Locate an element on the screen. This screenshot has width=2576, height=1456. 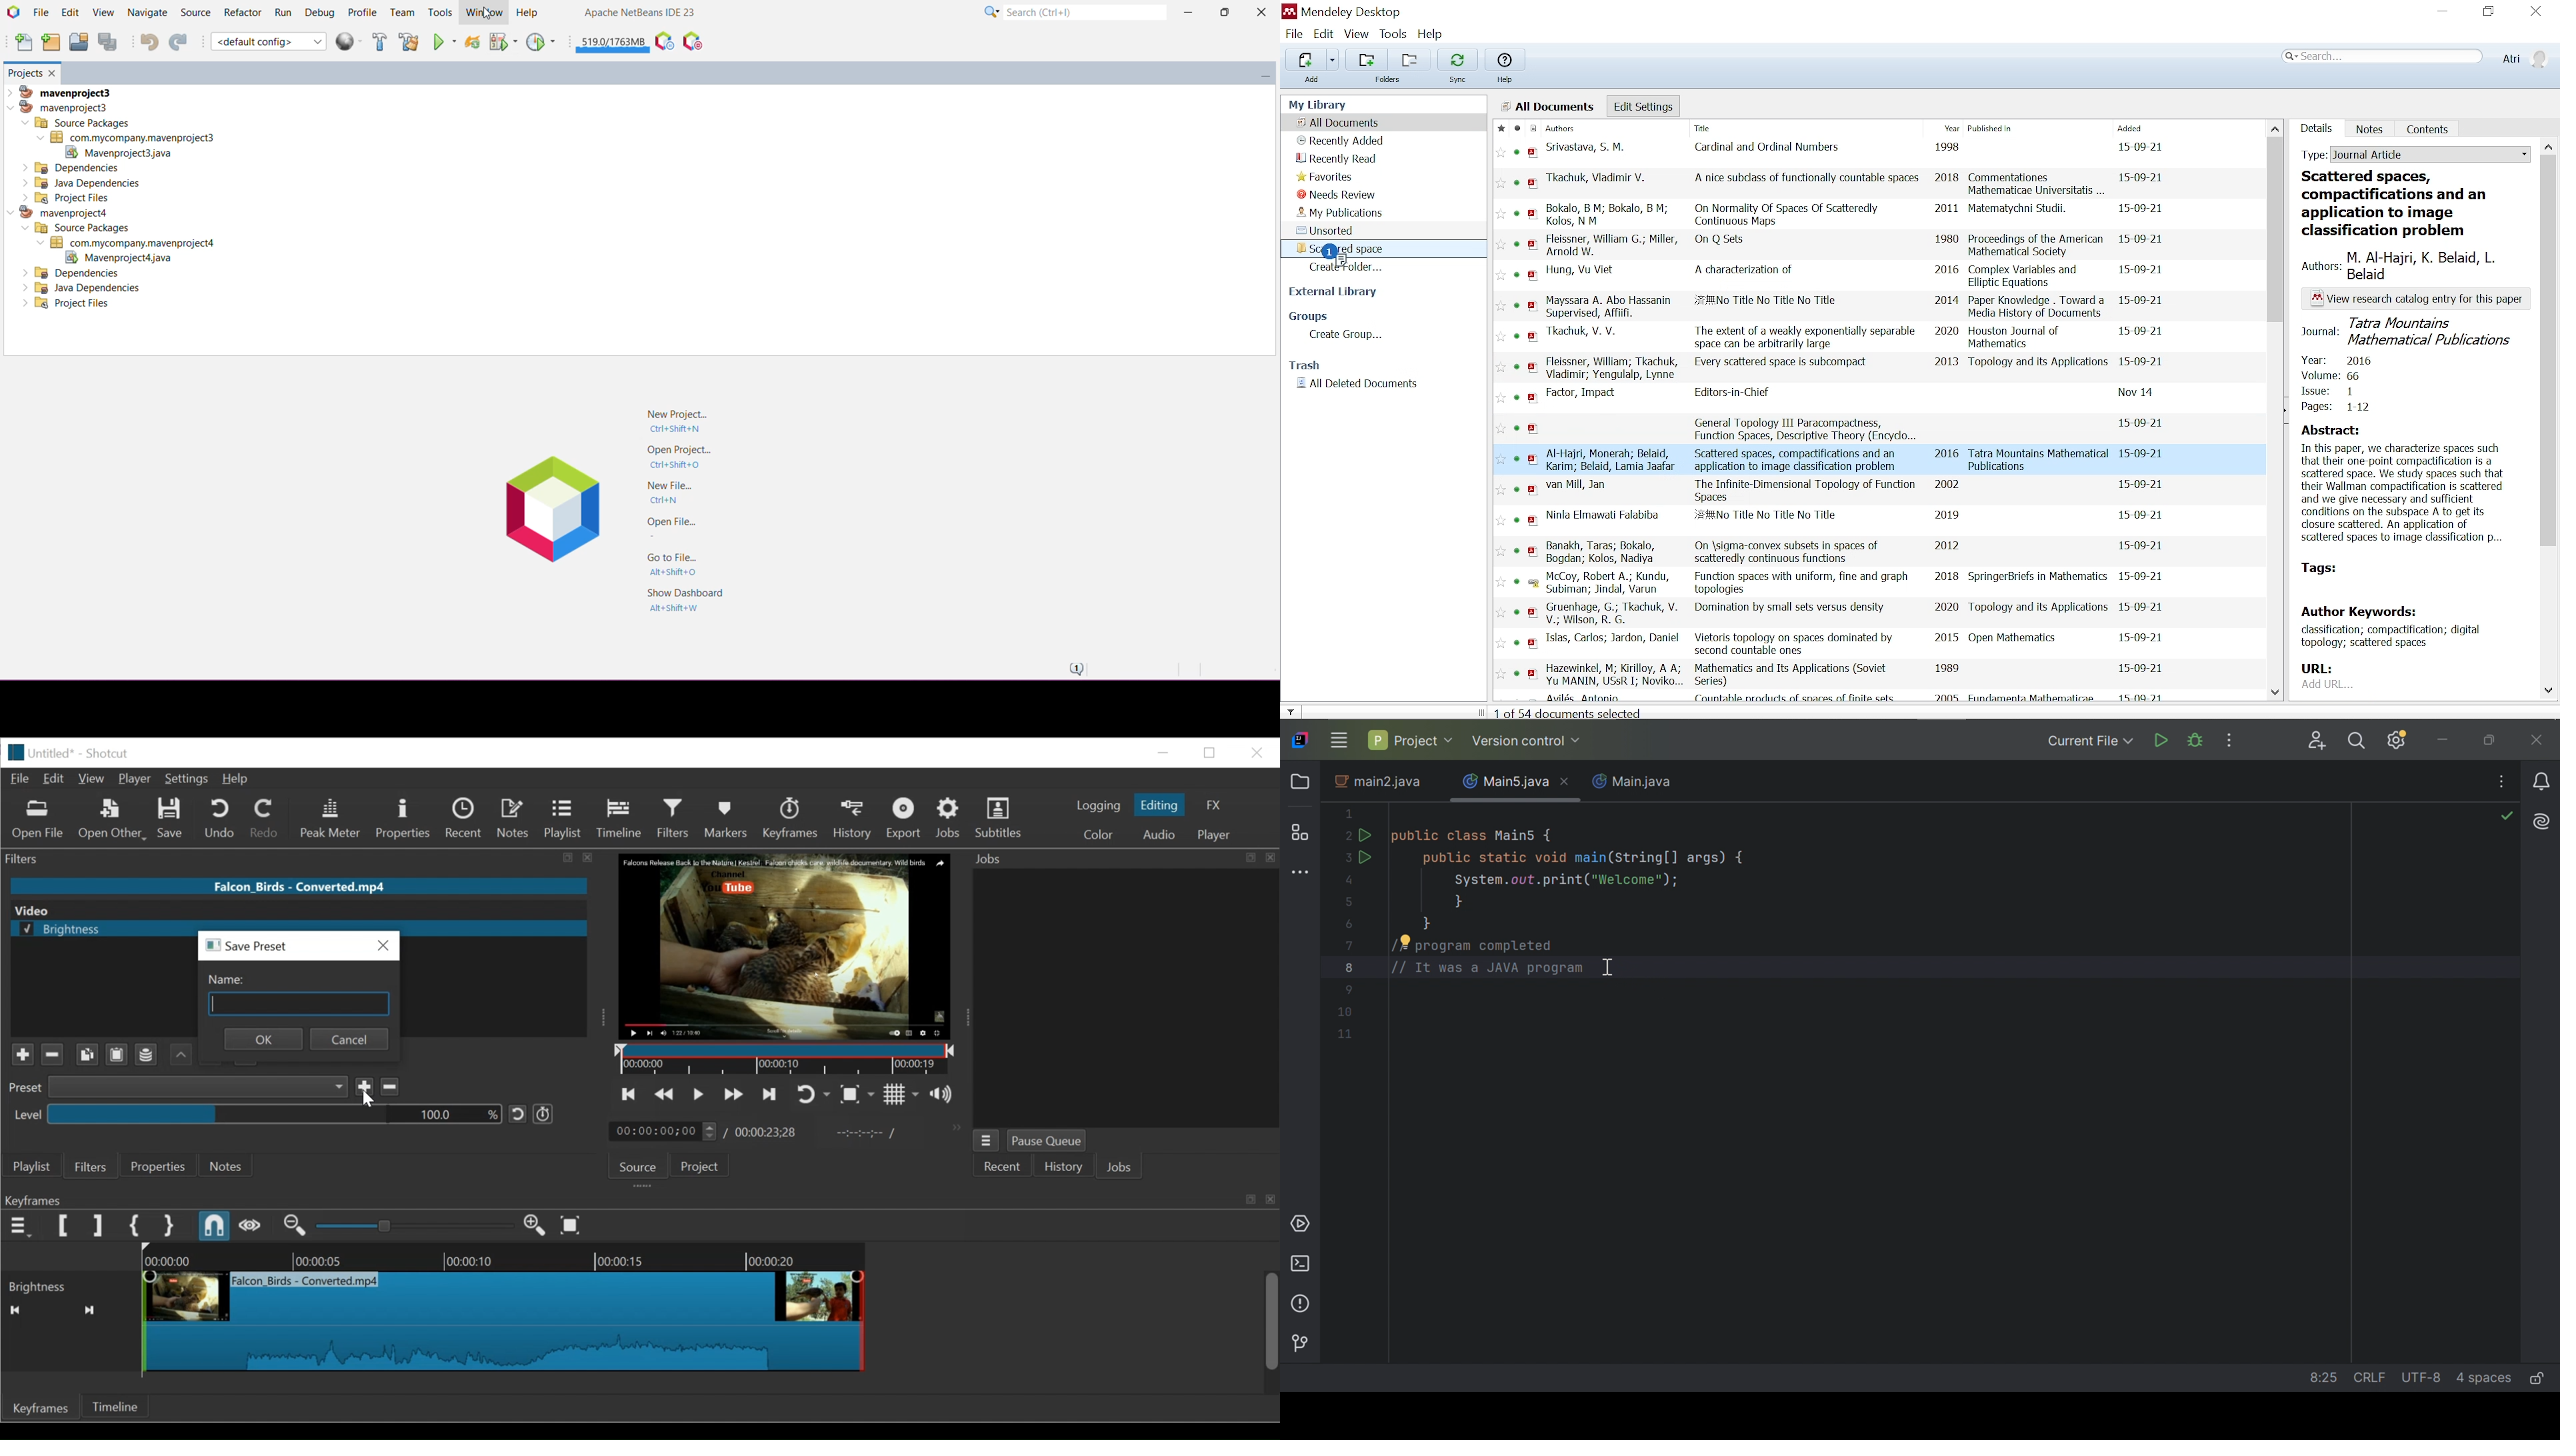
Edit settings is located at coordinates (1643, 106).